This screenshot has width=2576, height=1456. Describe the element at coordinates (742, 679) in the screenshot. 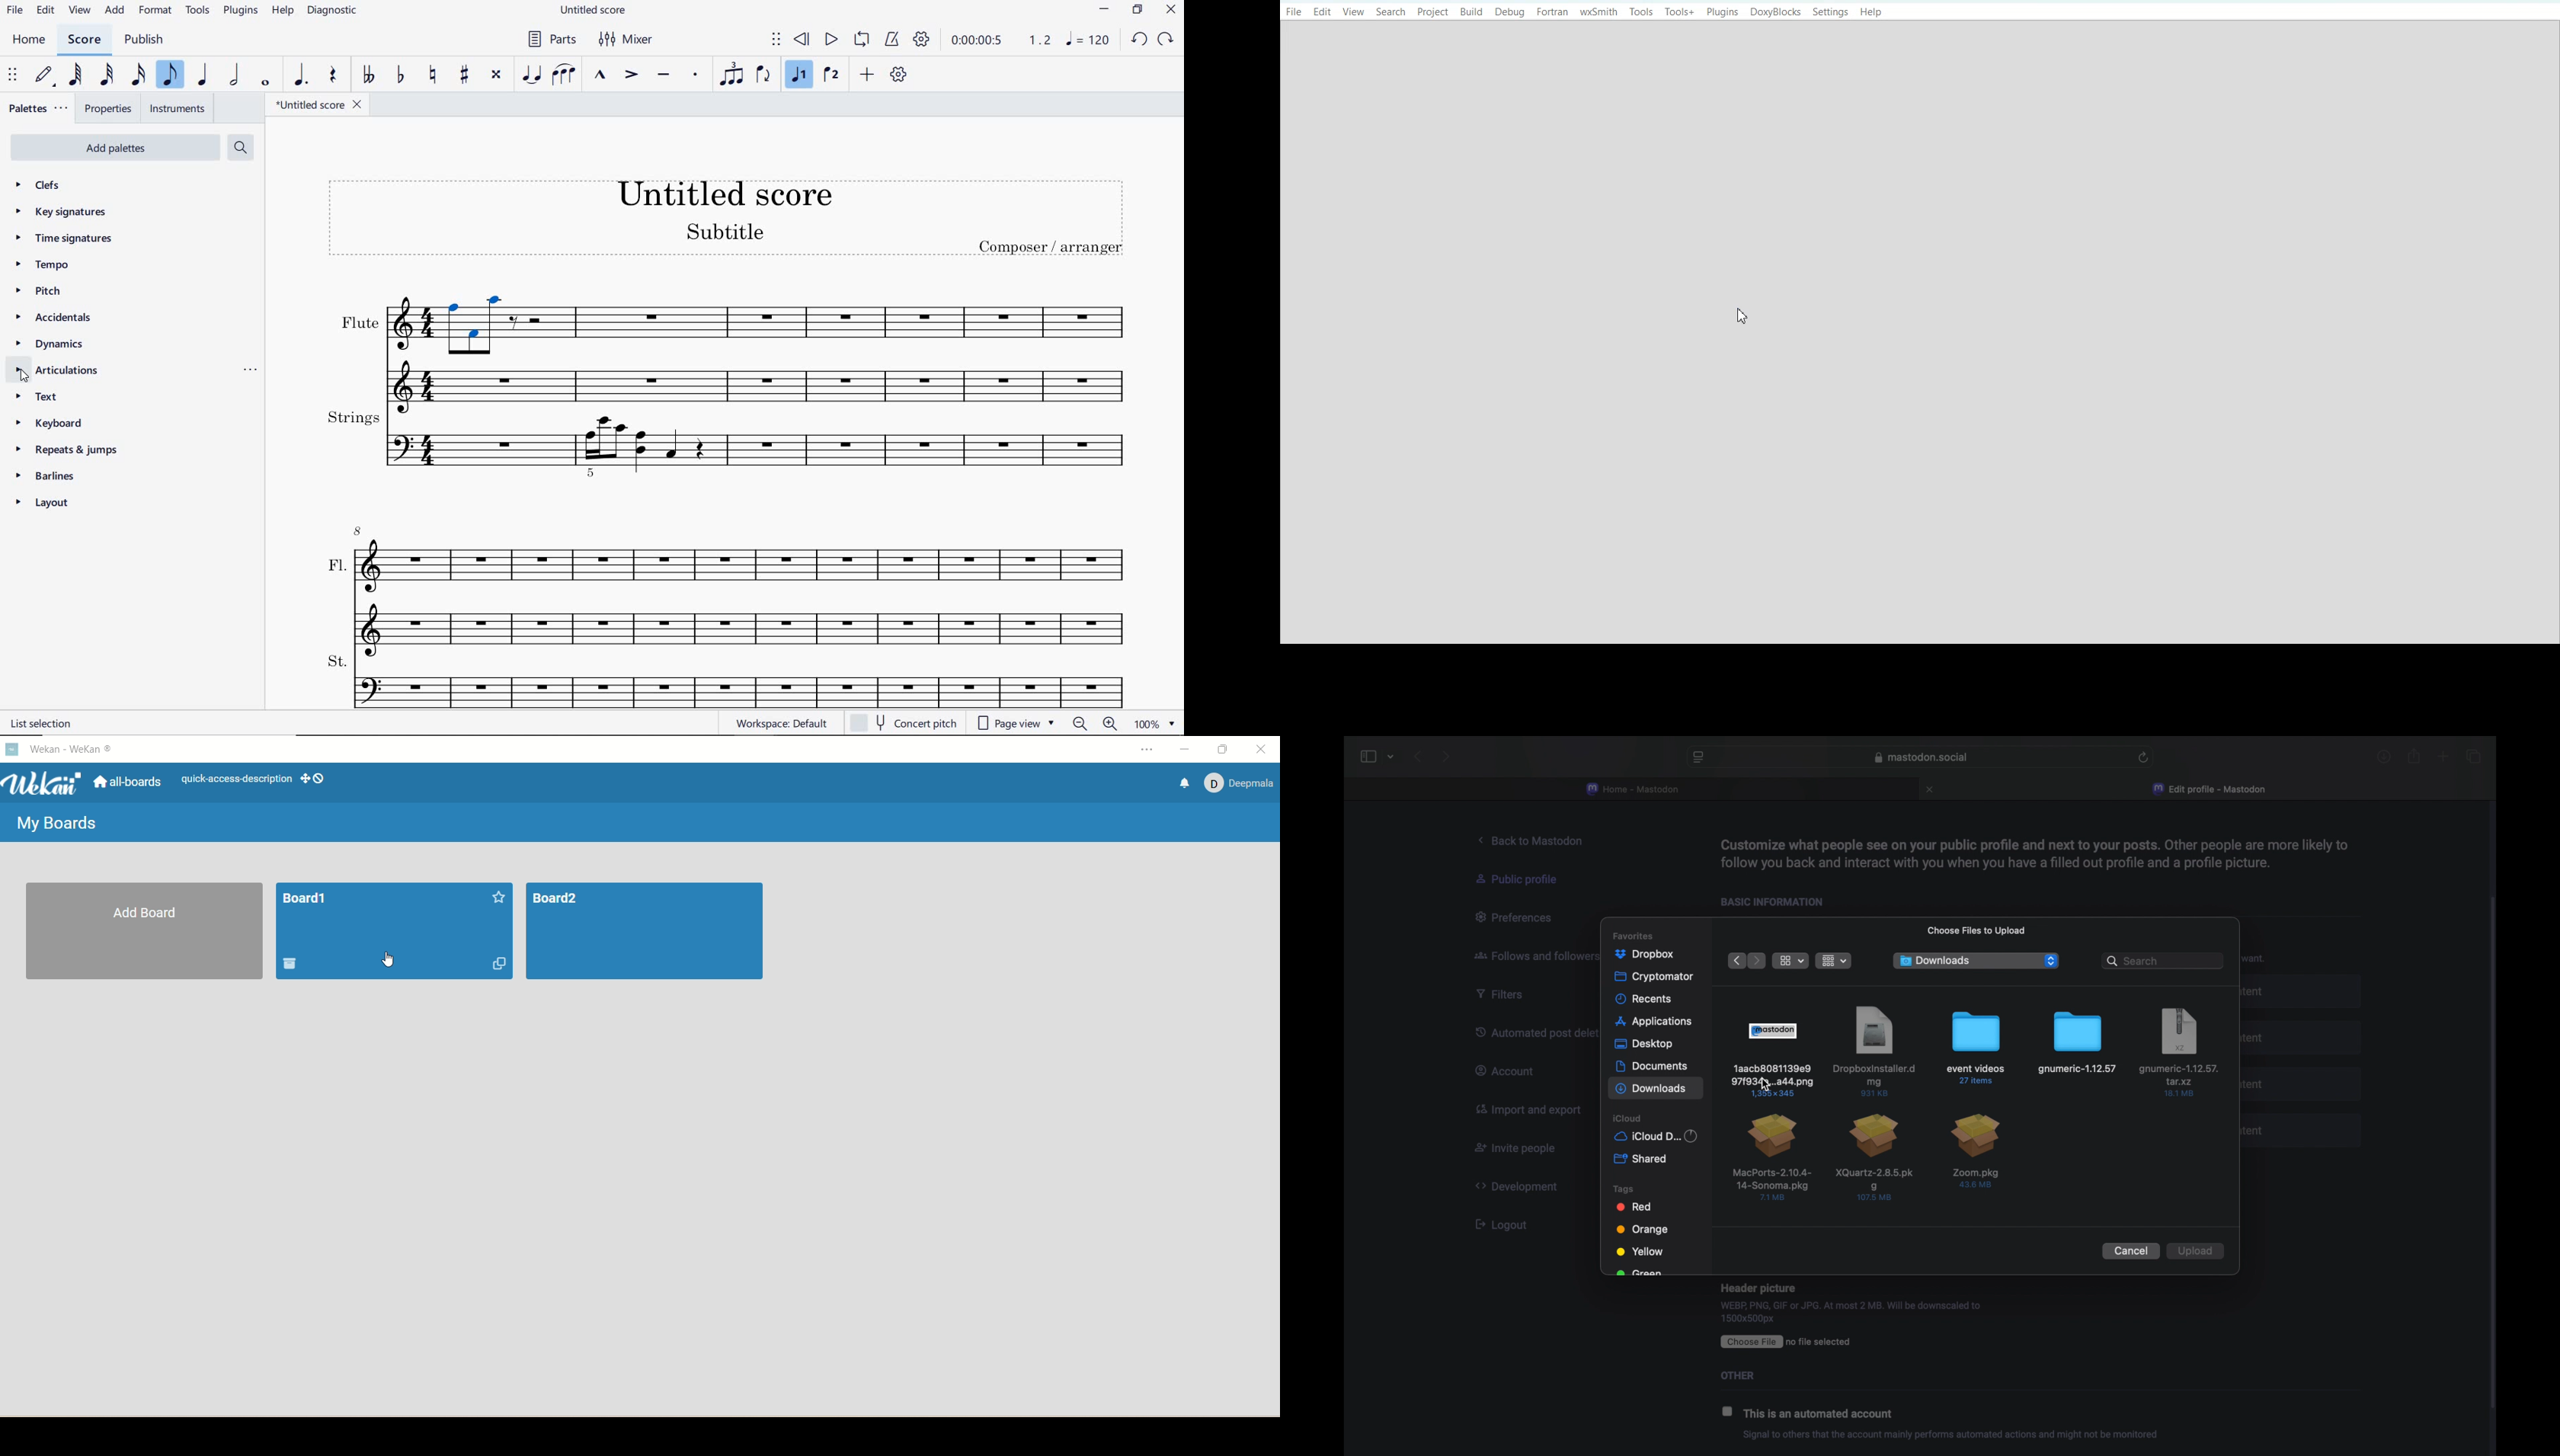

I see `st.` at that location.